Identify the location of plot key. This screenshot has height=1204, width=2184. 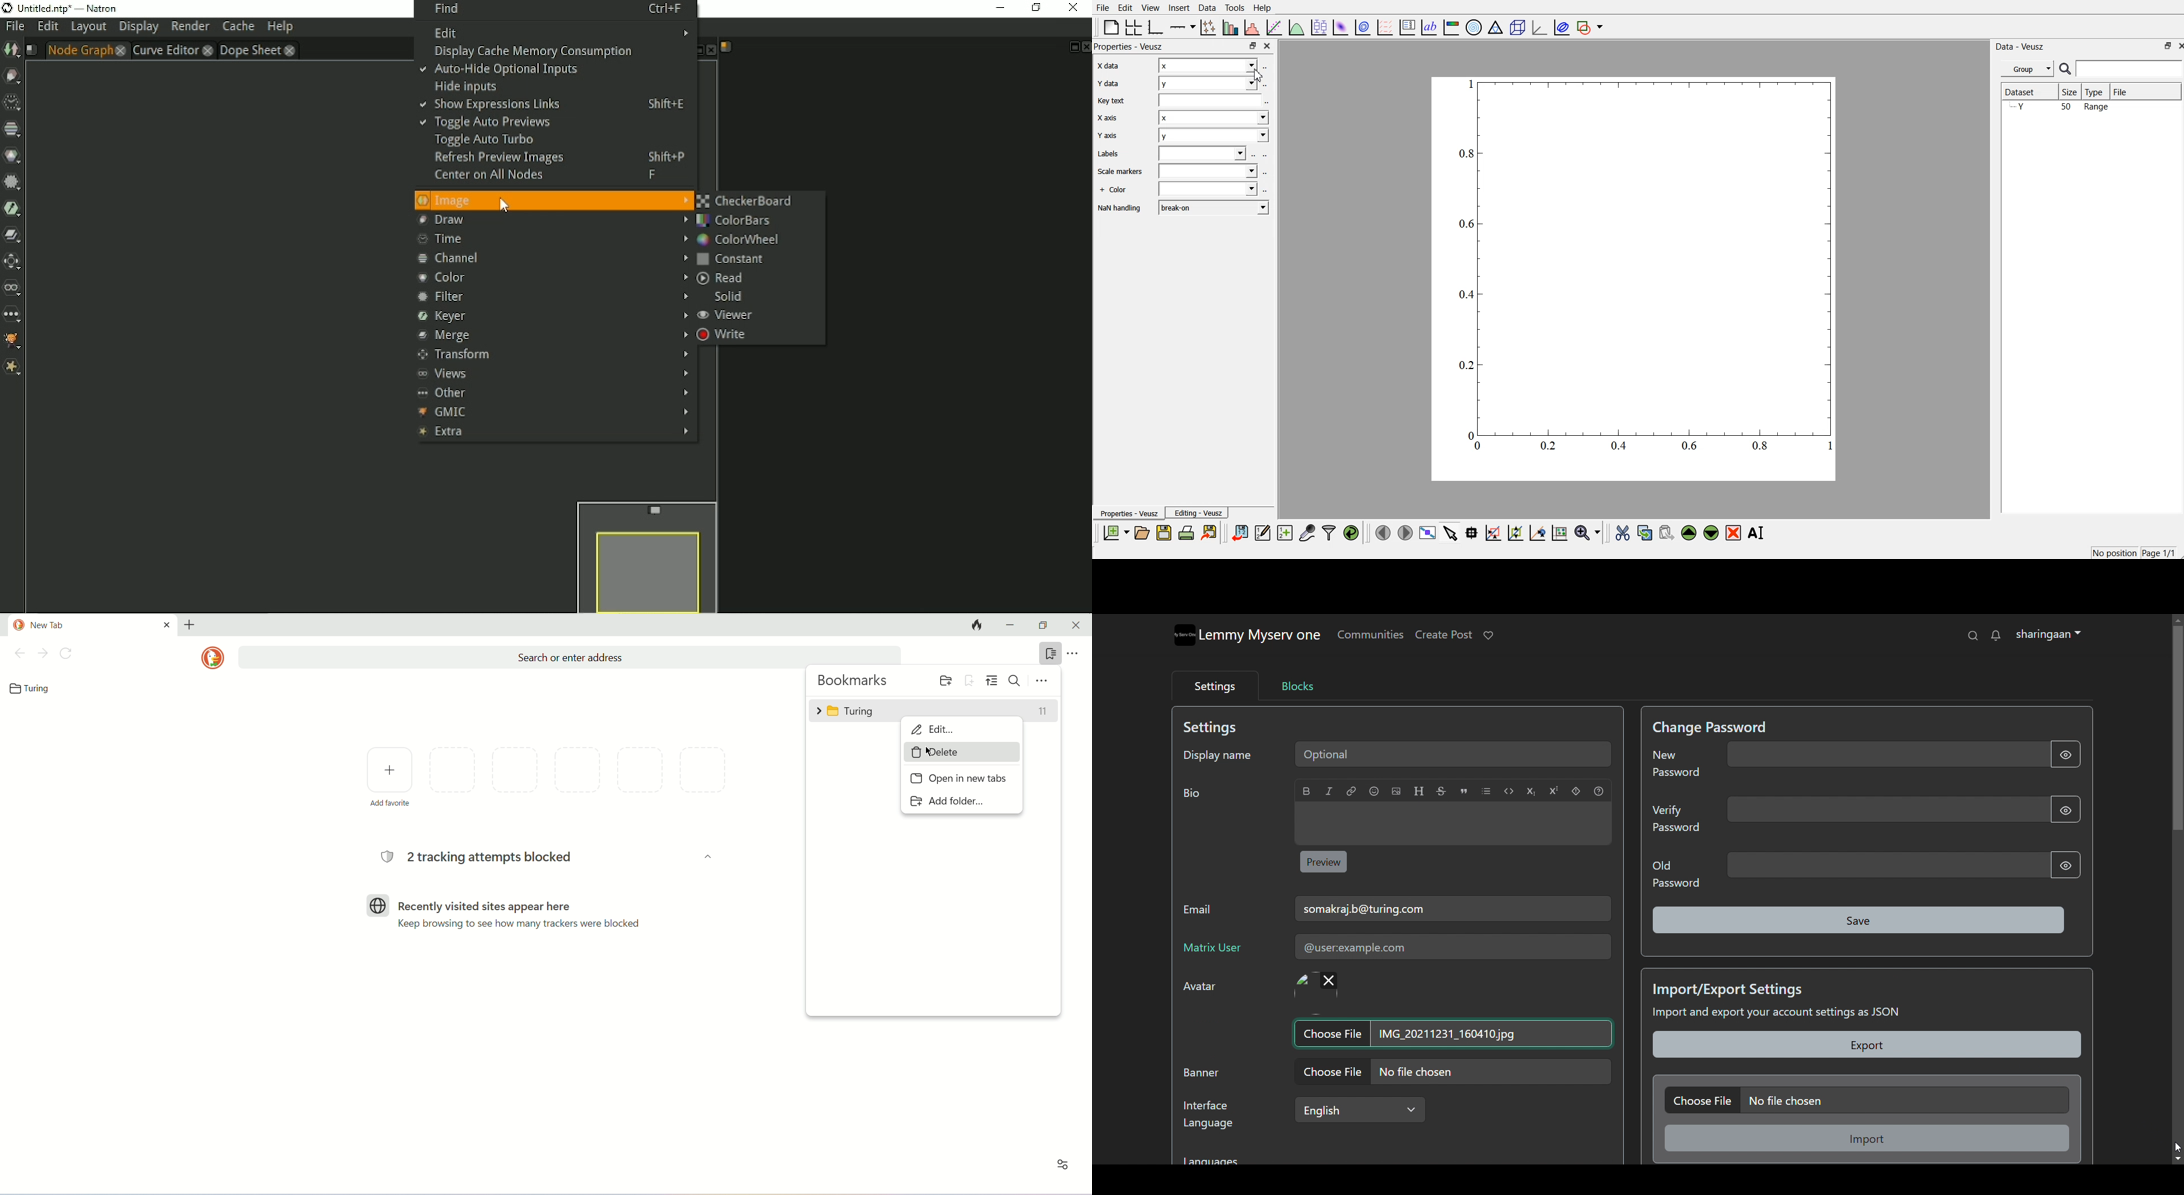
(1407, 26).